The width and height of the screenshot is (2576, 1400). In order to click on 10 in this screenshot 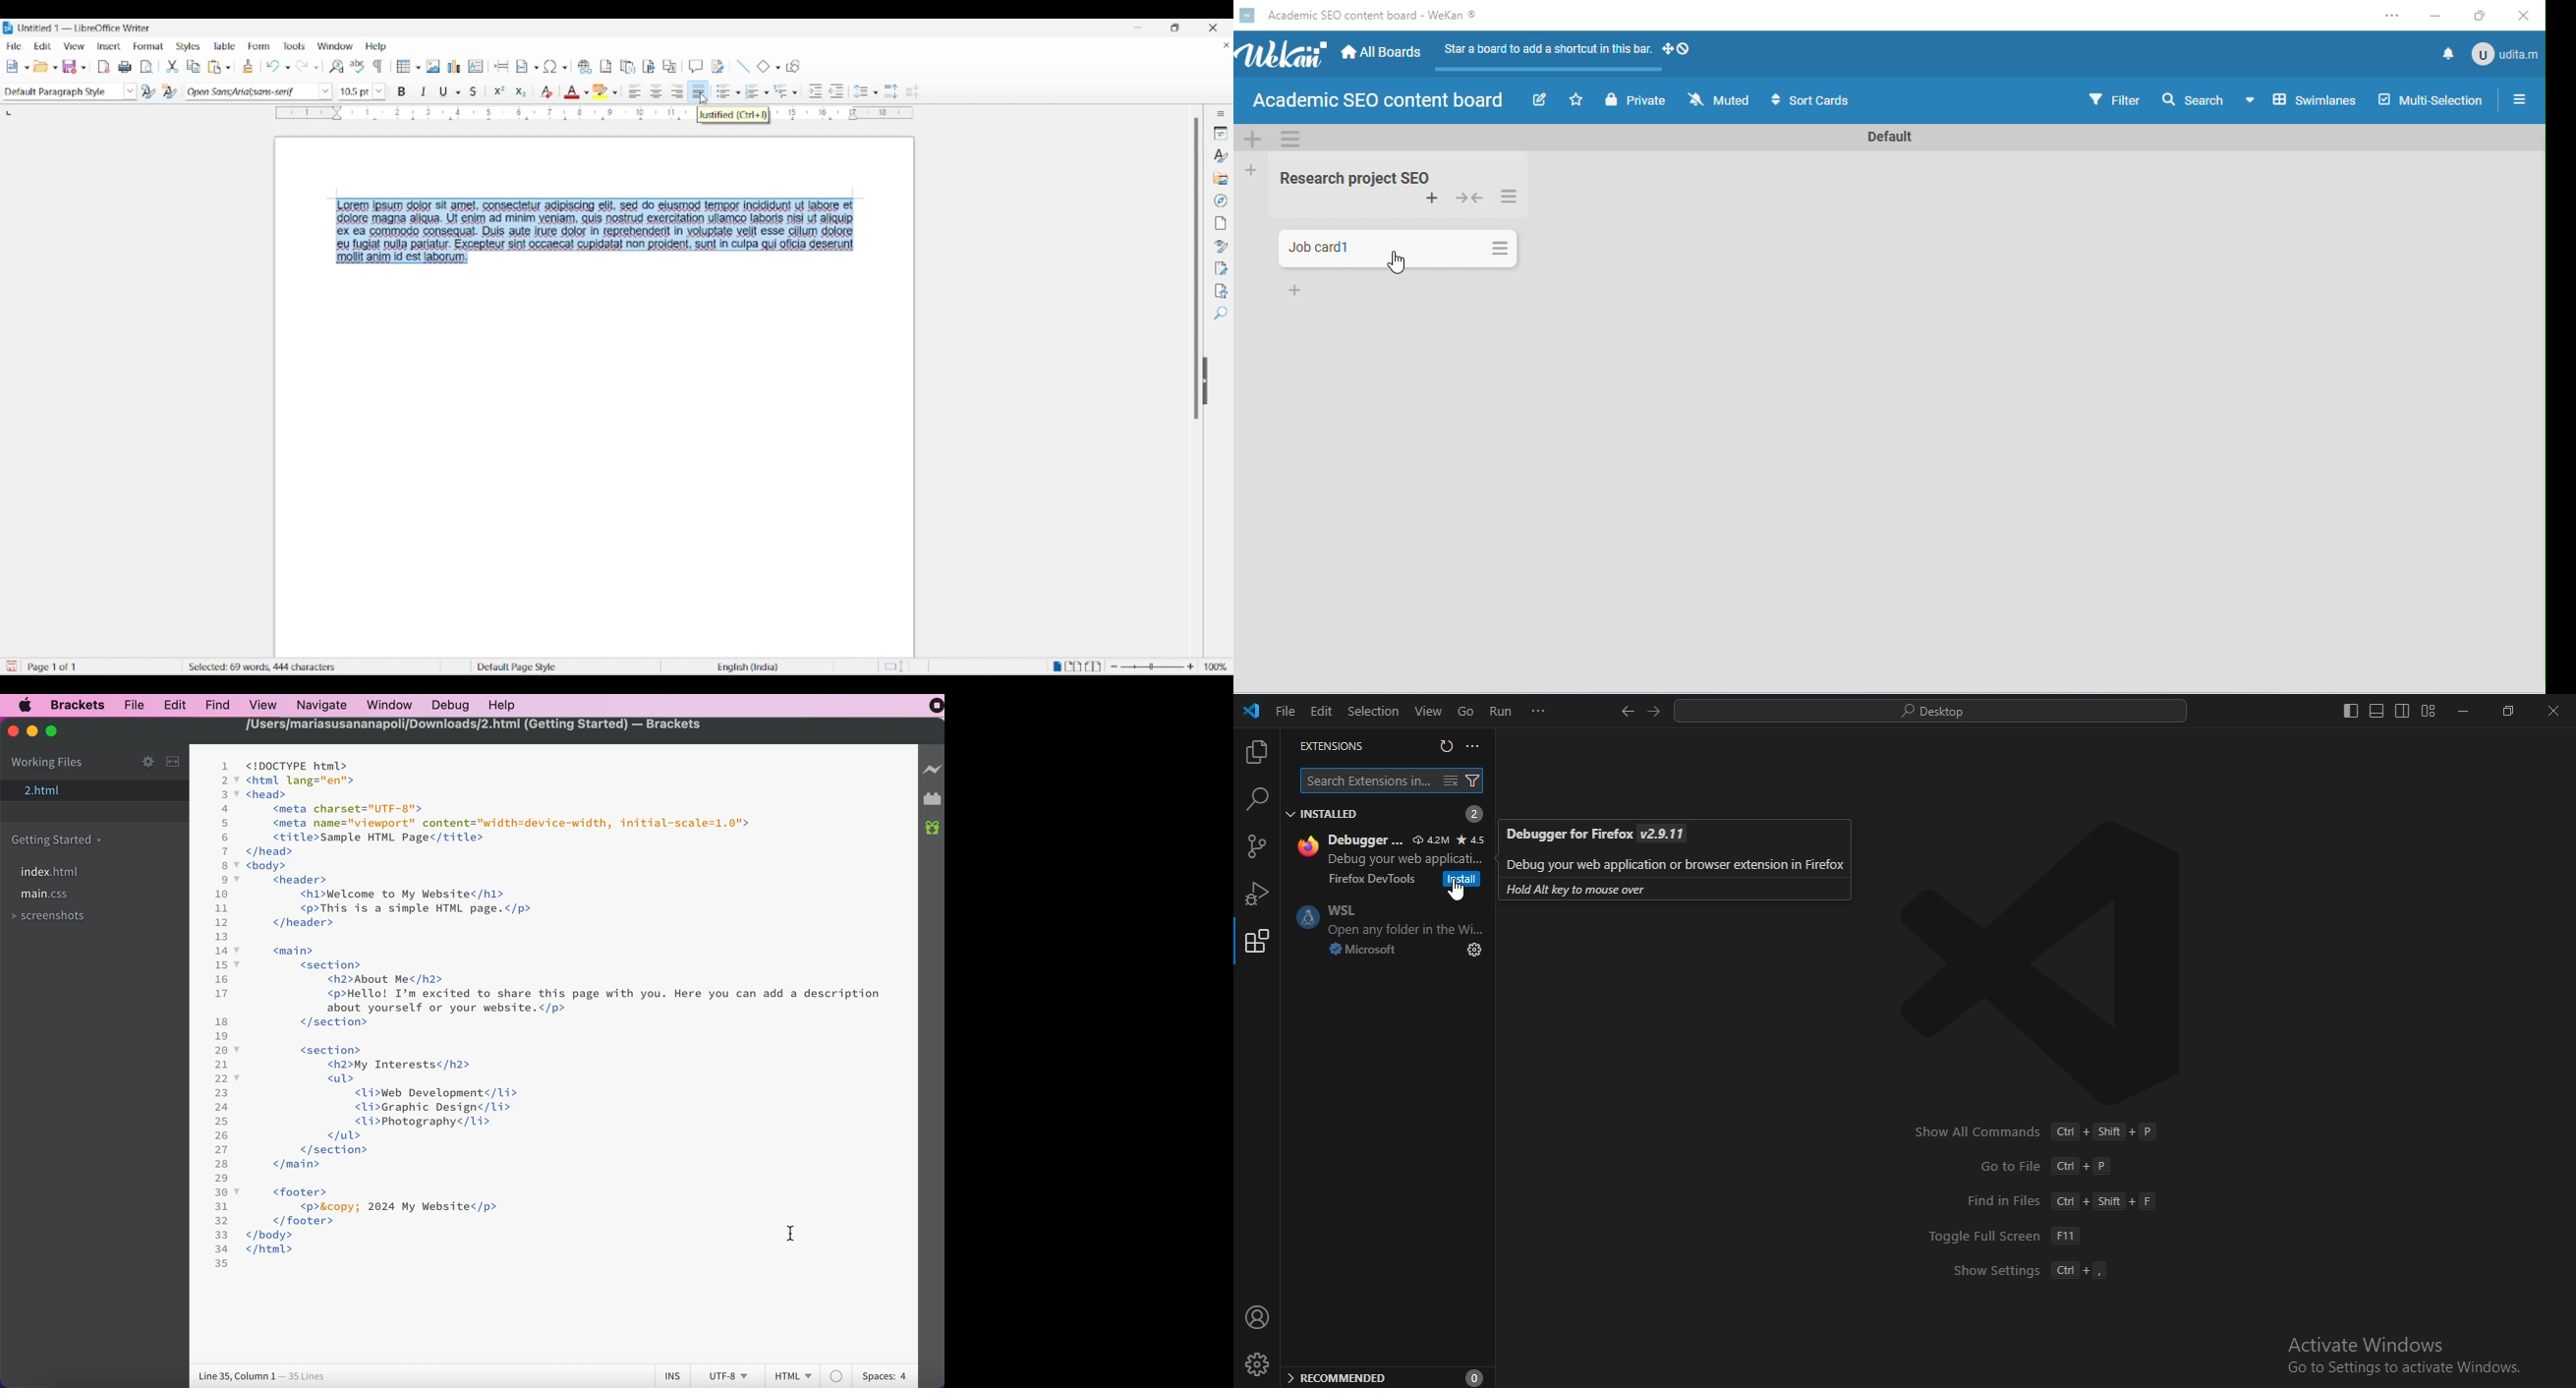, I will do `click(222, 894)`.